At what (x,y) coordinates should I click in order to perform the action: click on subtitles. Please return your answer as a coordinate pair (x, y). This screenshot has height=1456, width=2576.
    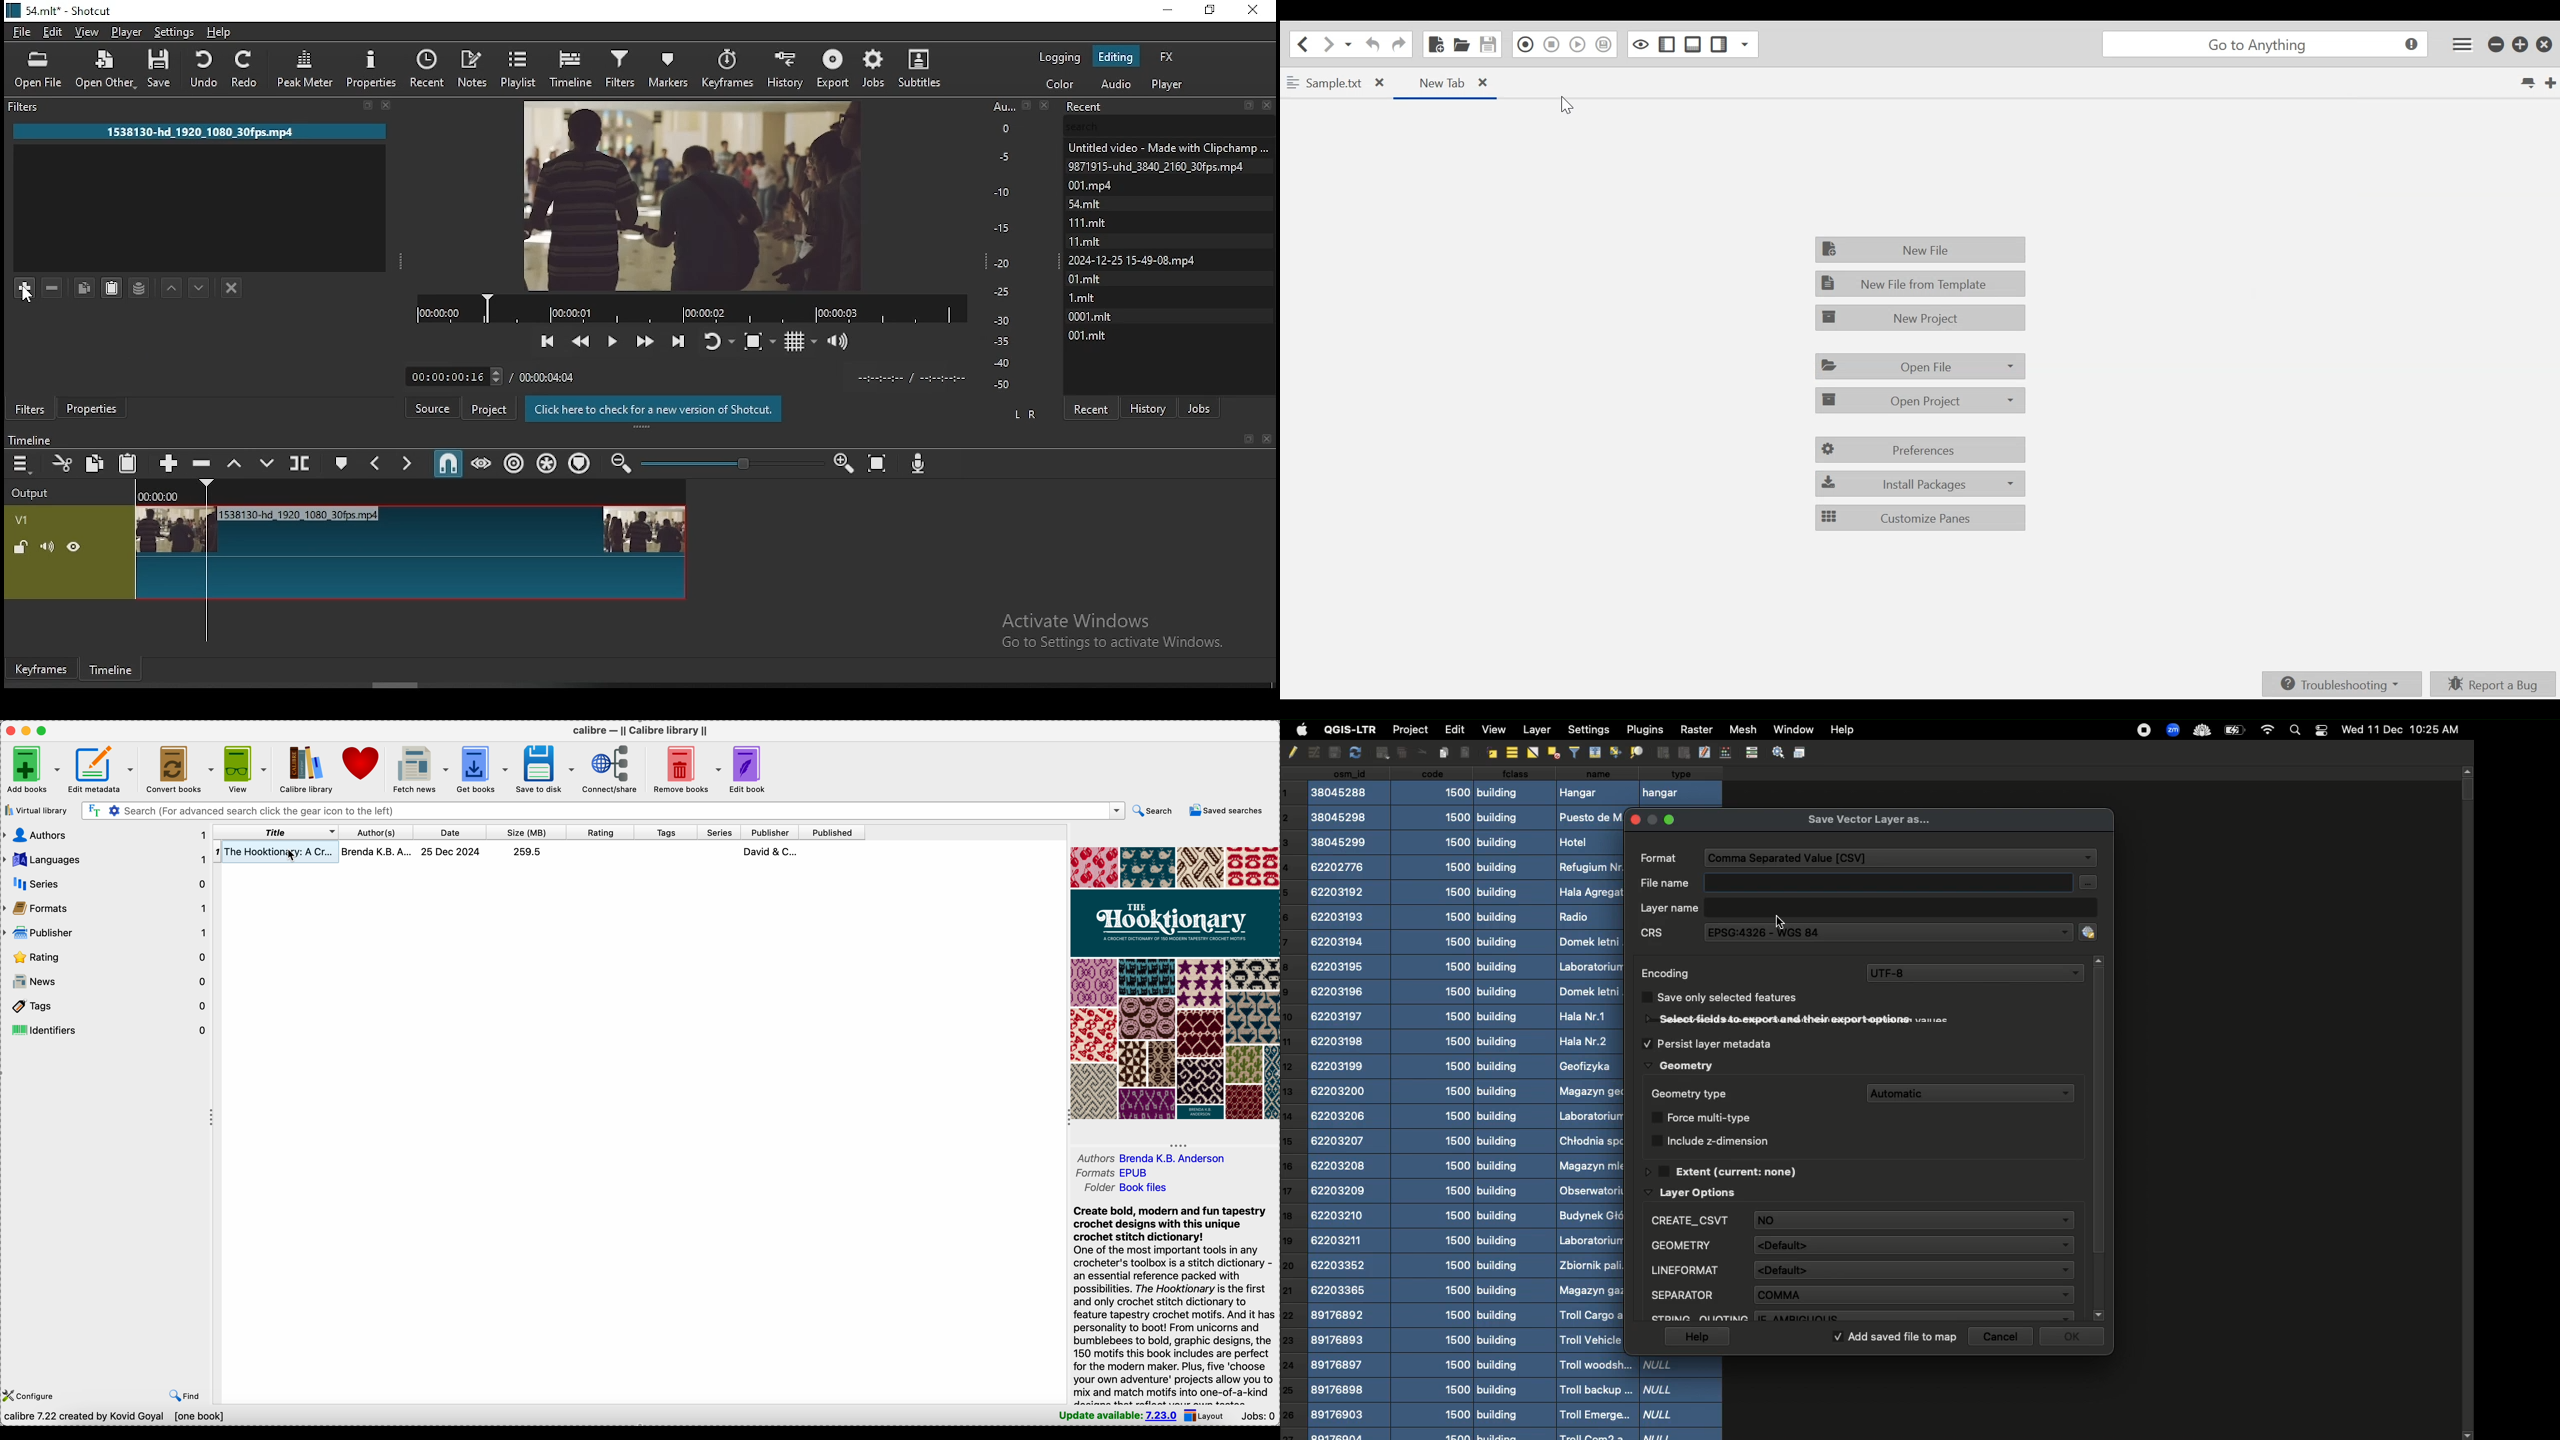
    Looking at the image, I should click on (927, 69).